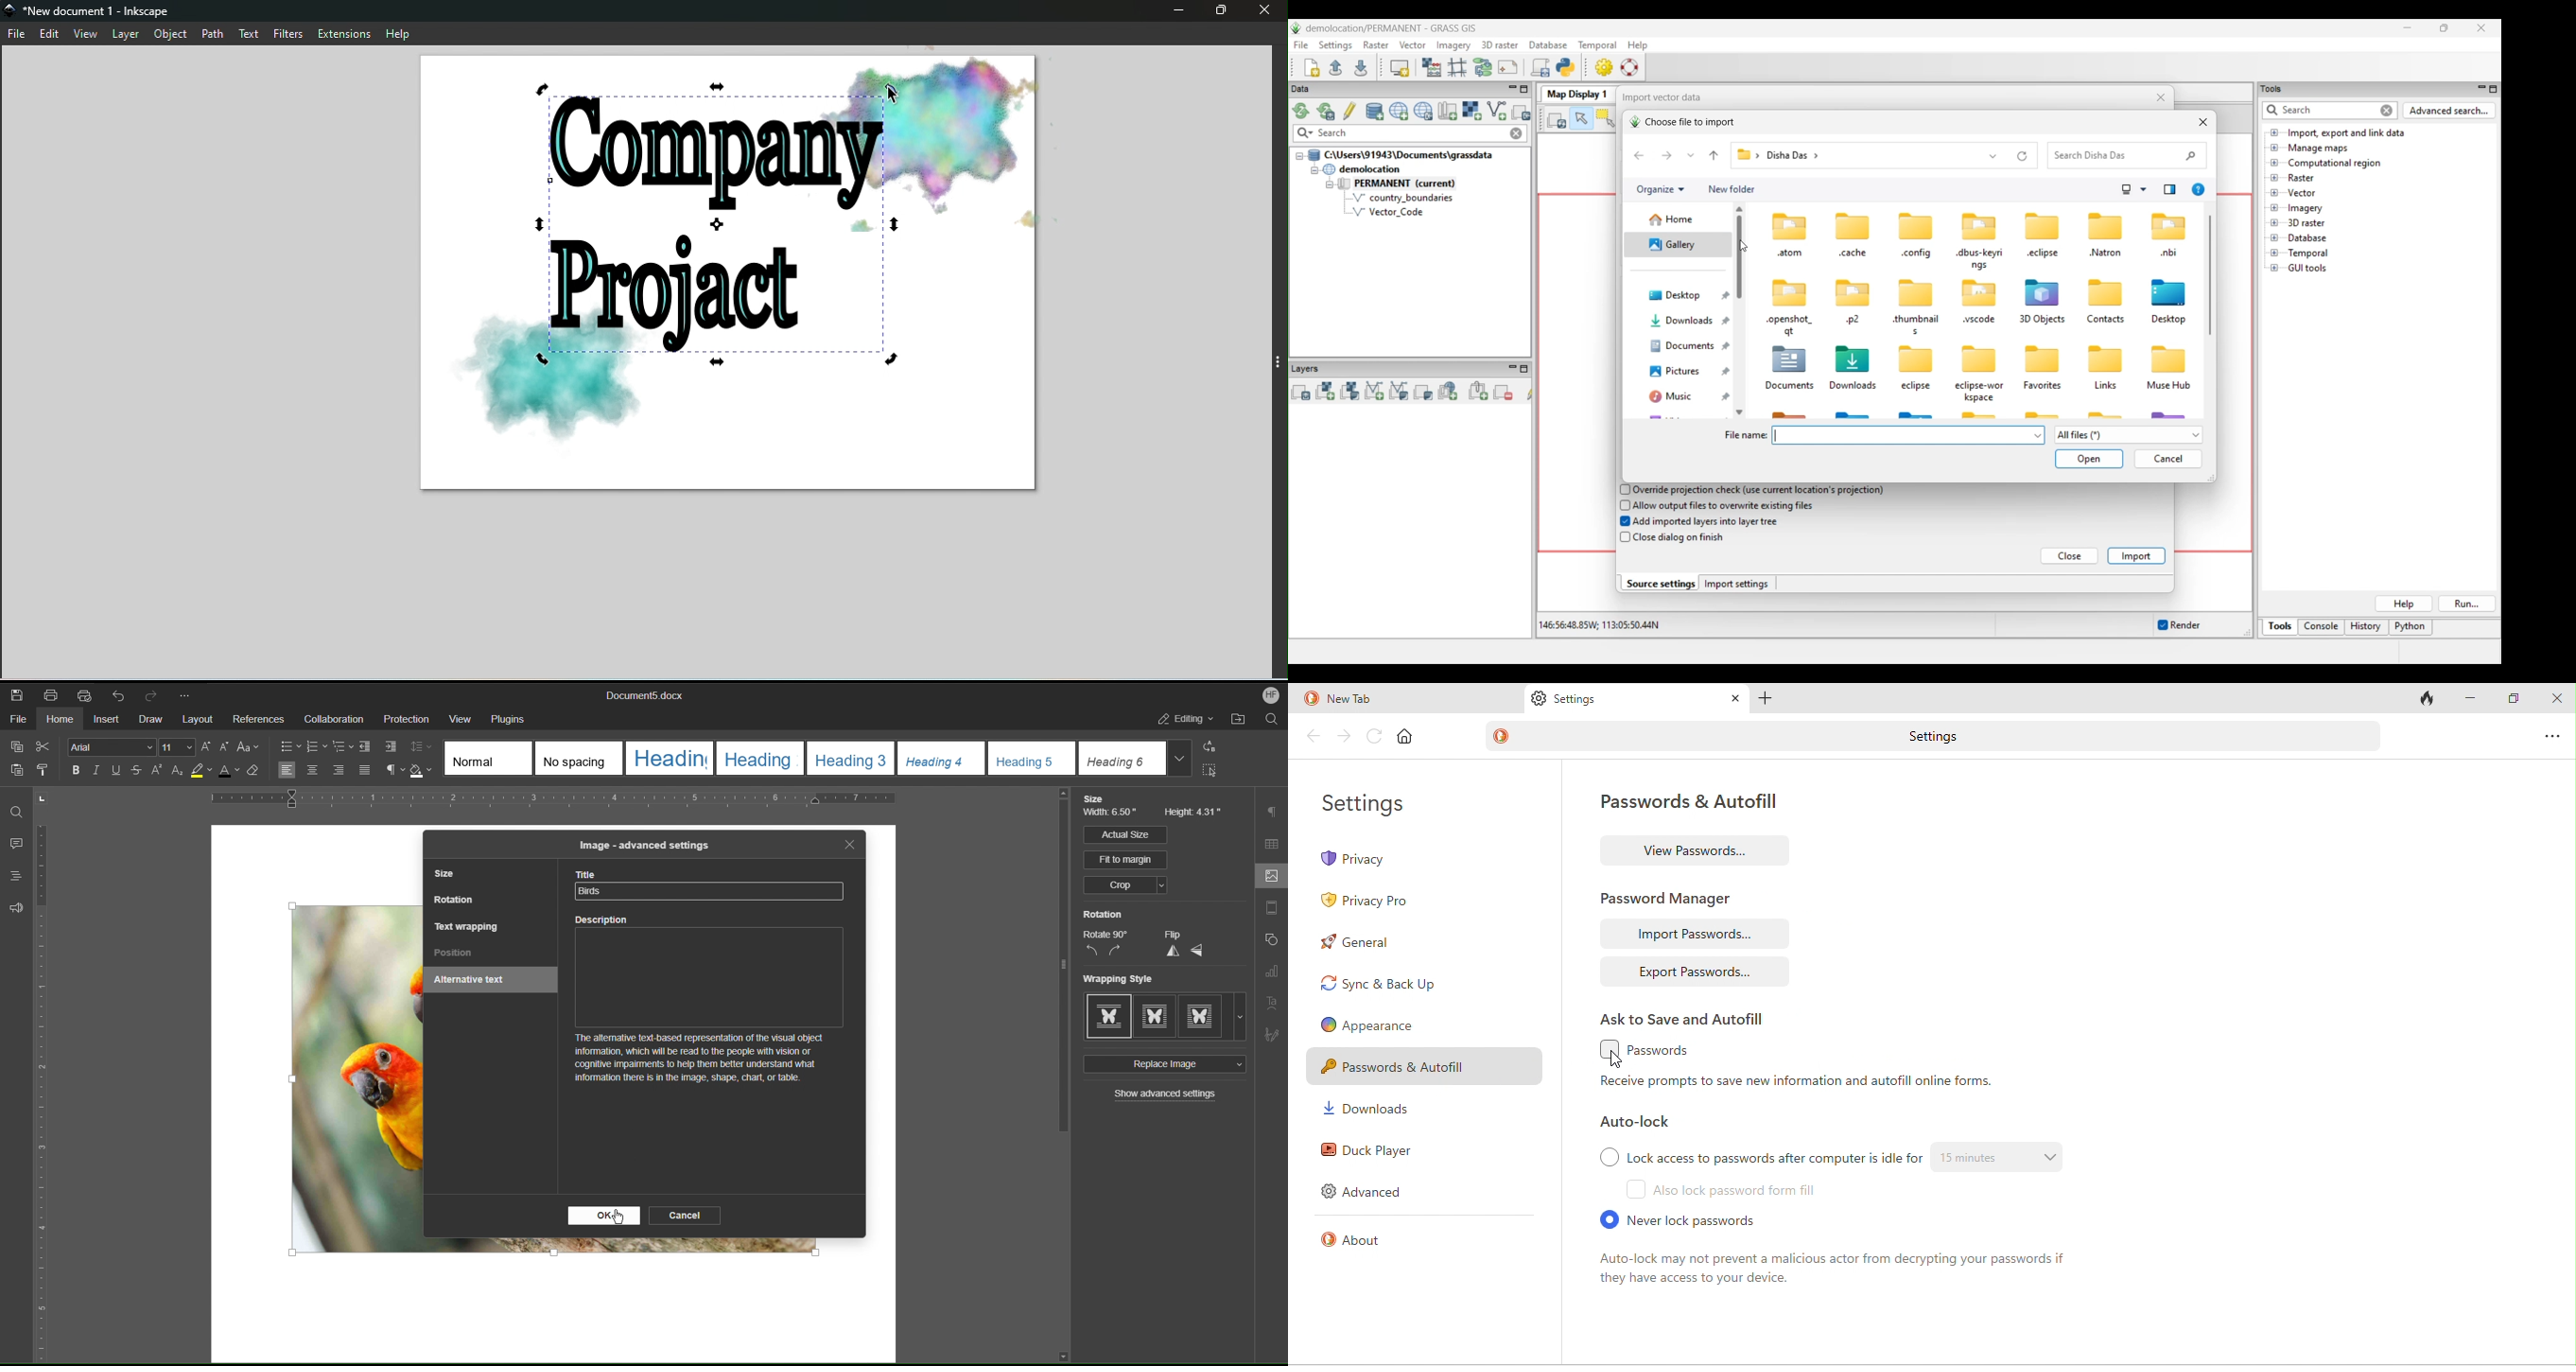 The height and width of the screenshot is (1372, 2576). What do you see at coordinates (1116, 951) in the screenshot?
I see `Rotate CW` at bounding box center [1116, 951].